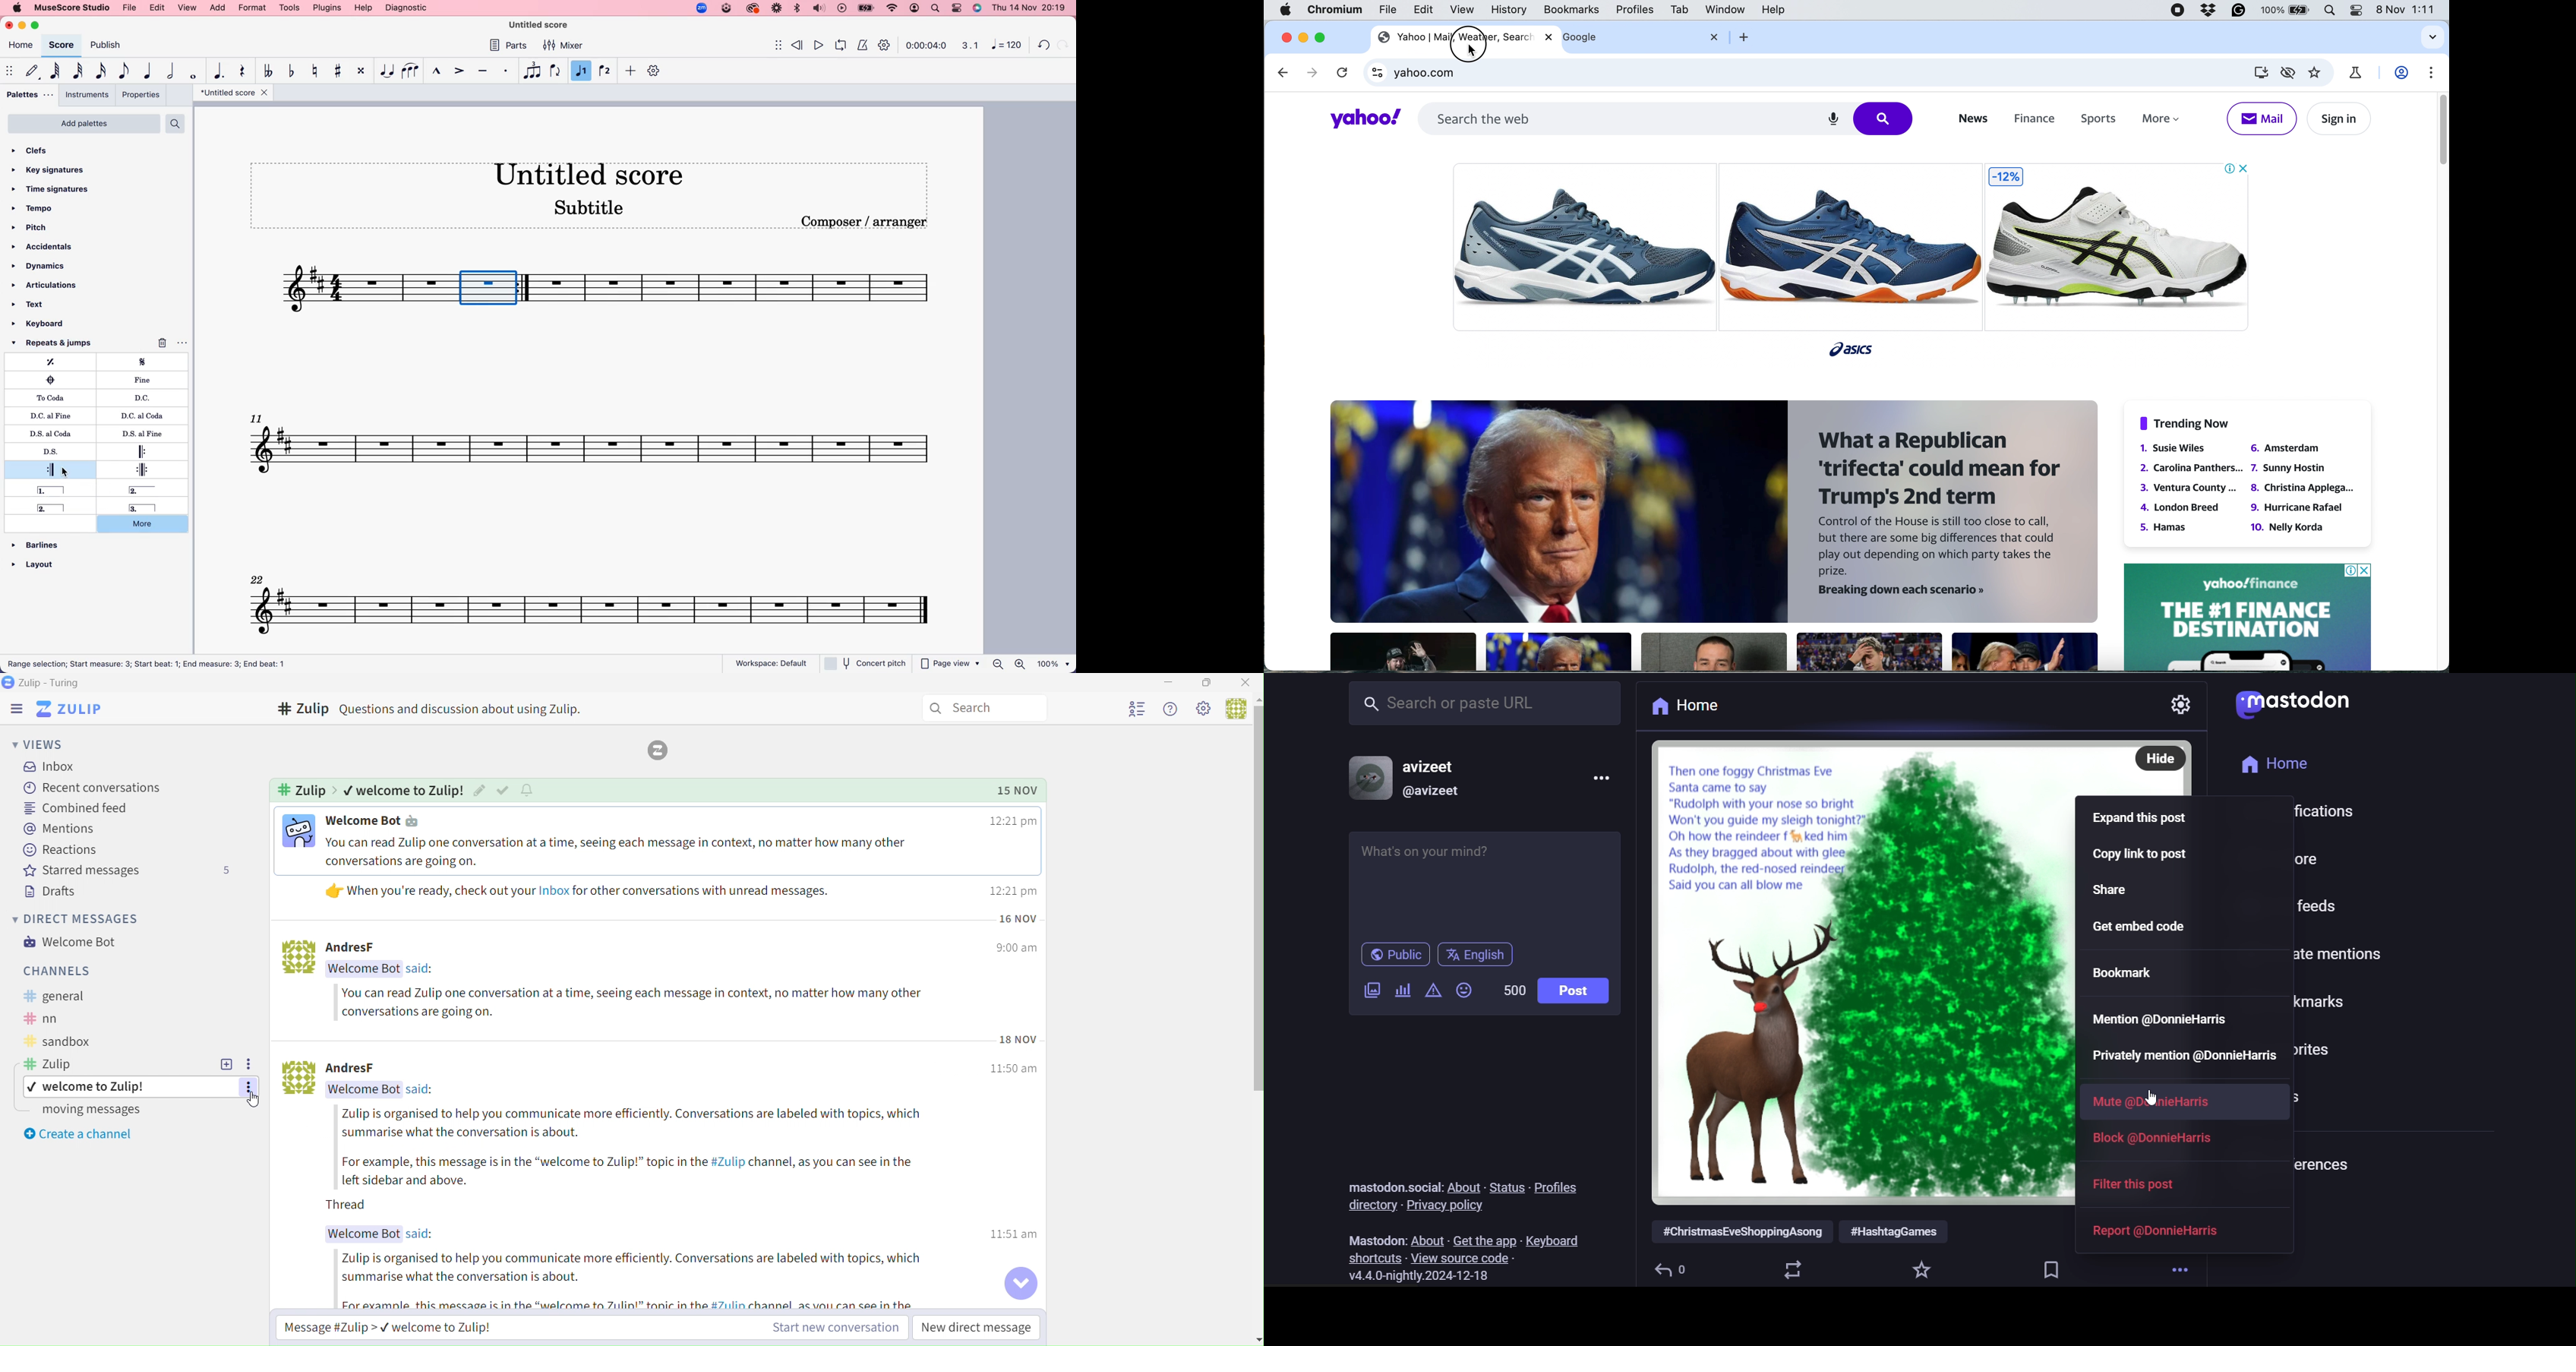 This screenshot has width=2576, height=1372. What do you see at coordinates (58, 189) in the screenshot?
I see `time signatures` at bounding box center [58, 189].